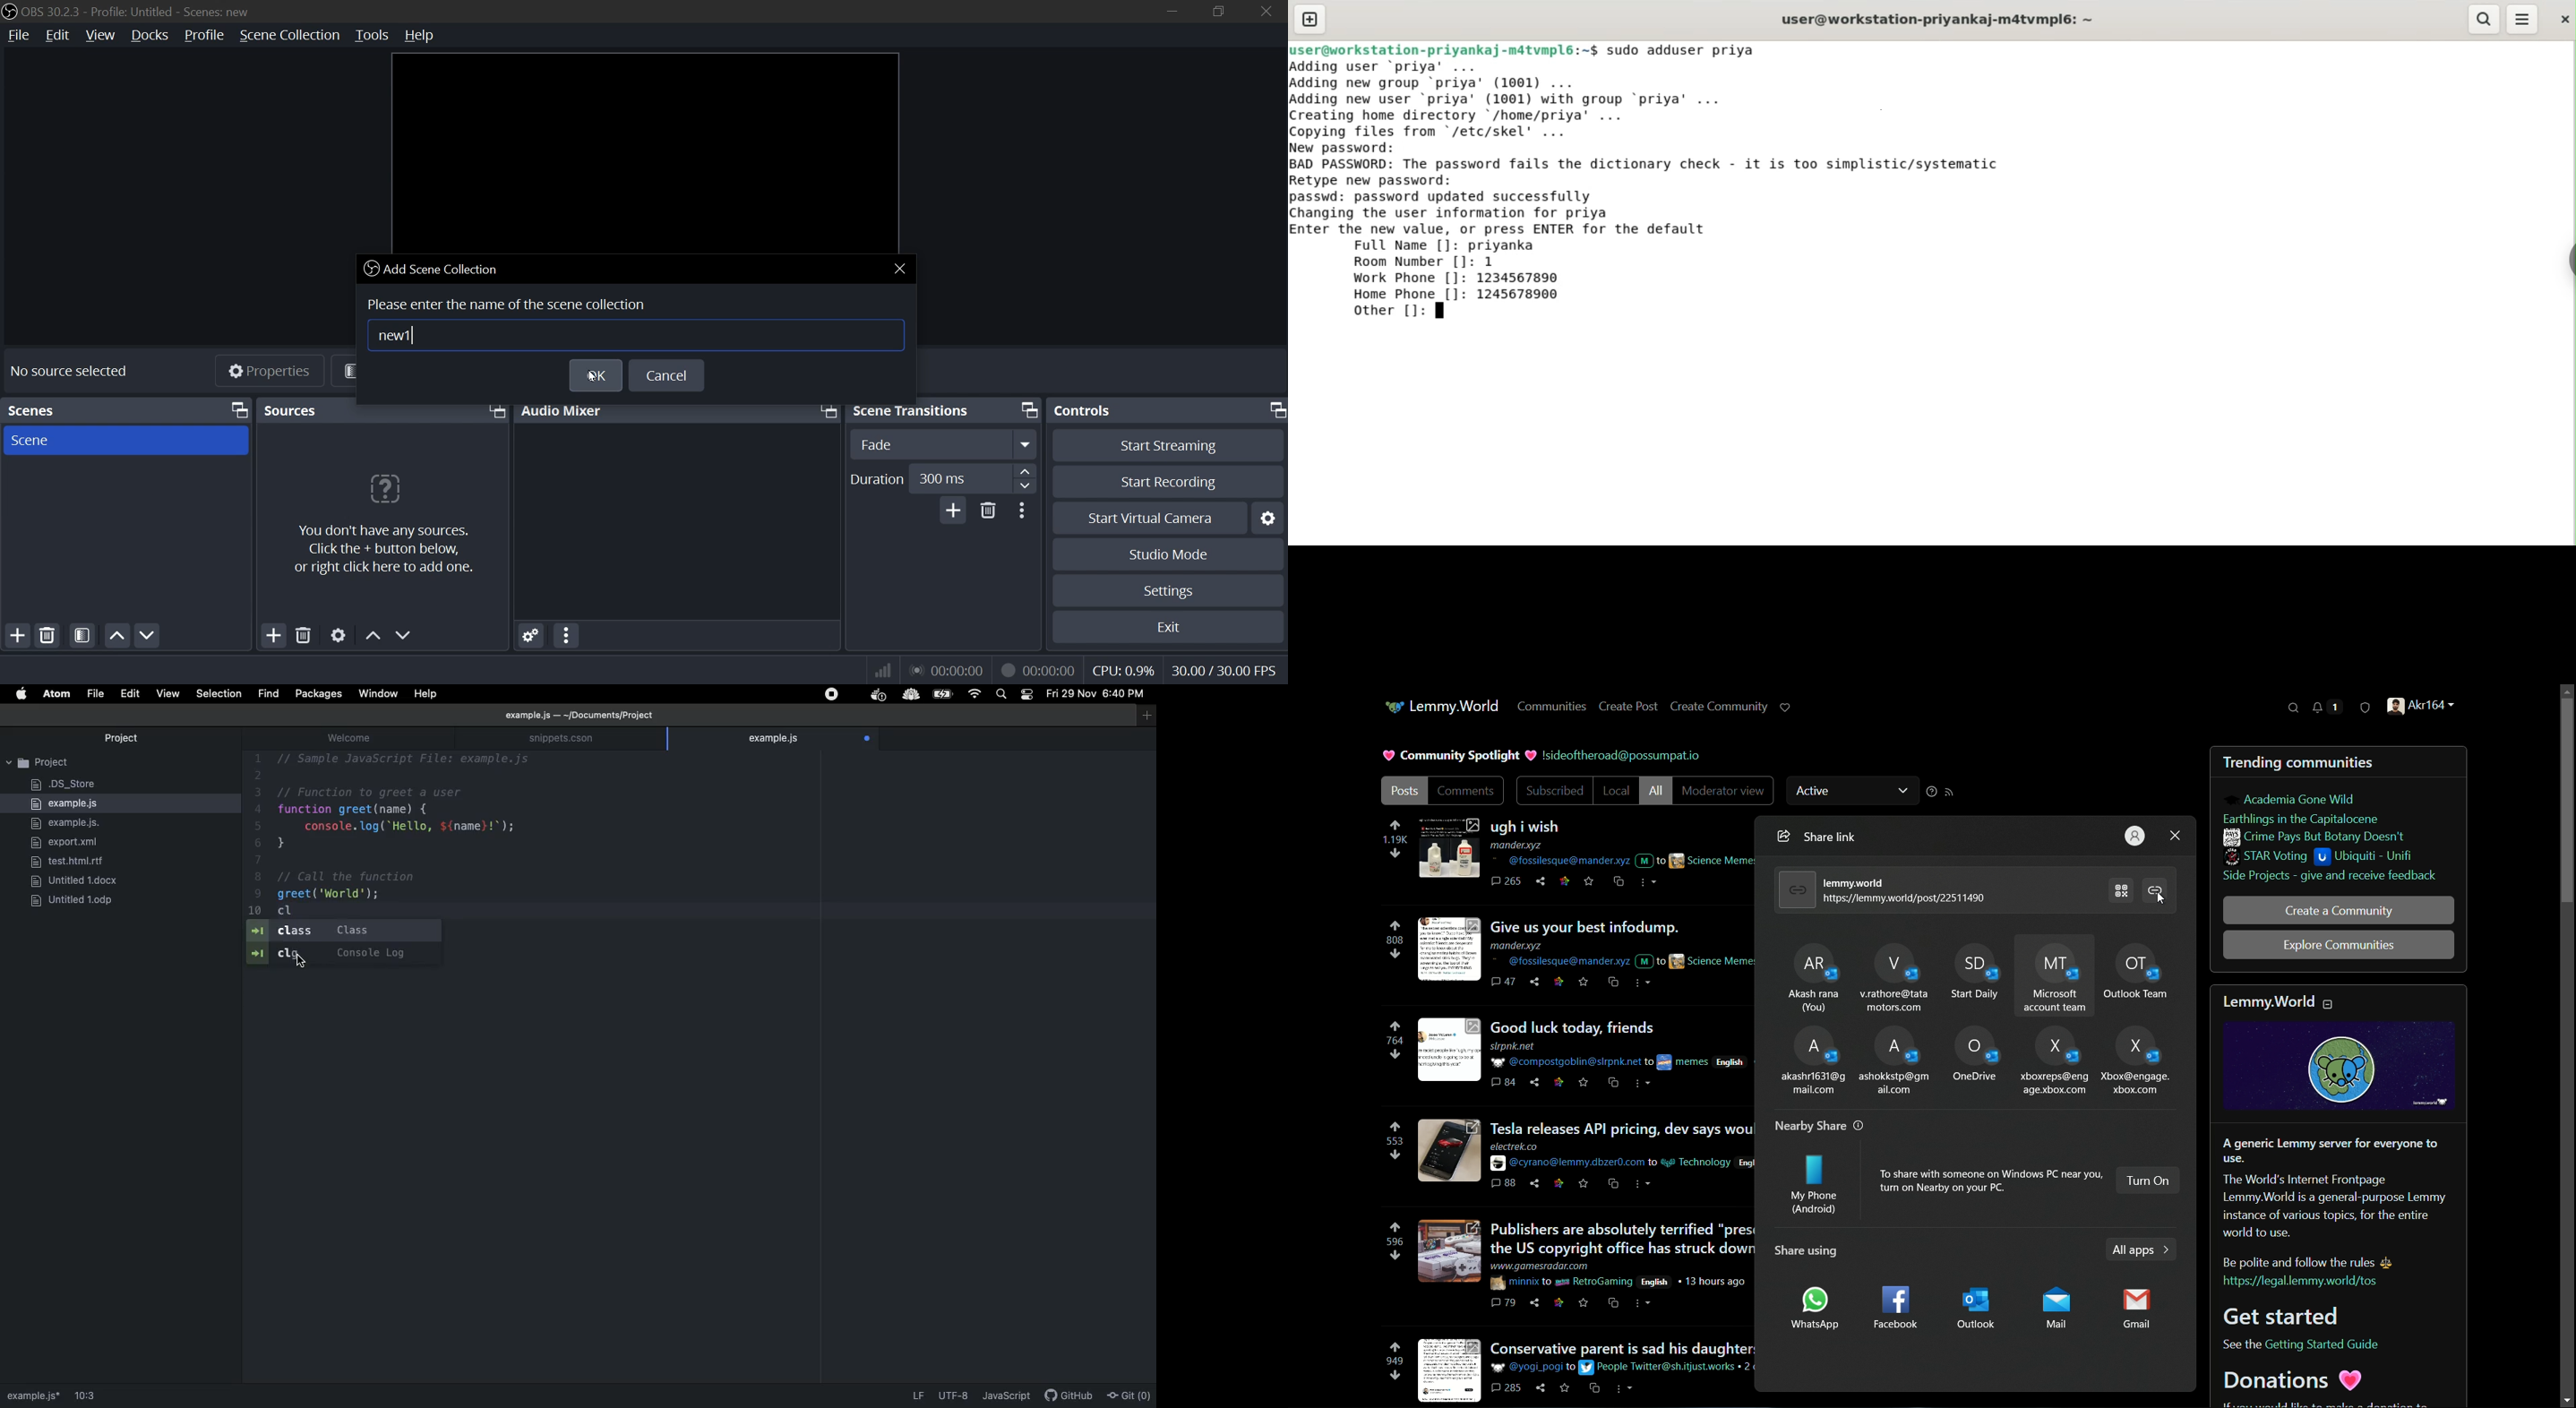 This screenshot has width=2576, height=1428. What do you see at coordinates (1394, 1155) in the screenshot?
I see `downvote` at bounding box center [1394, 1155].